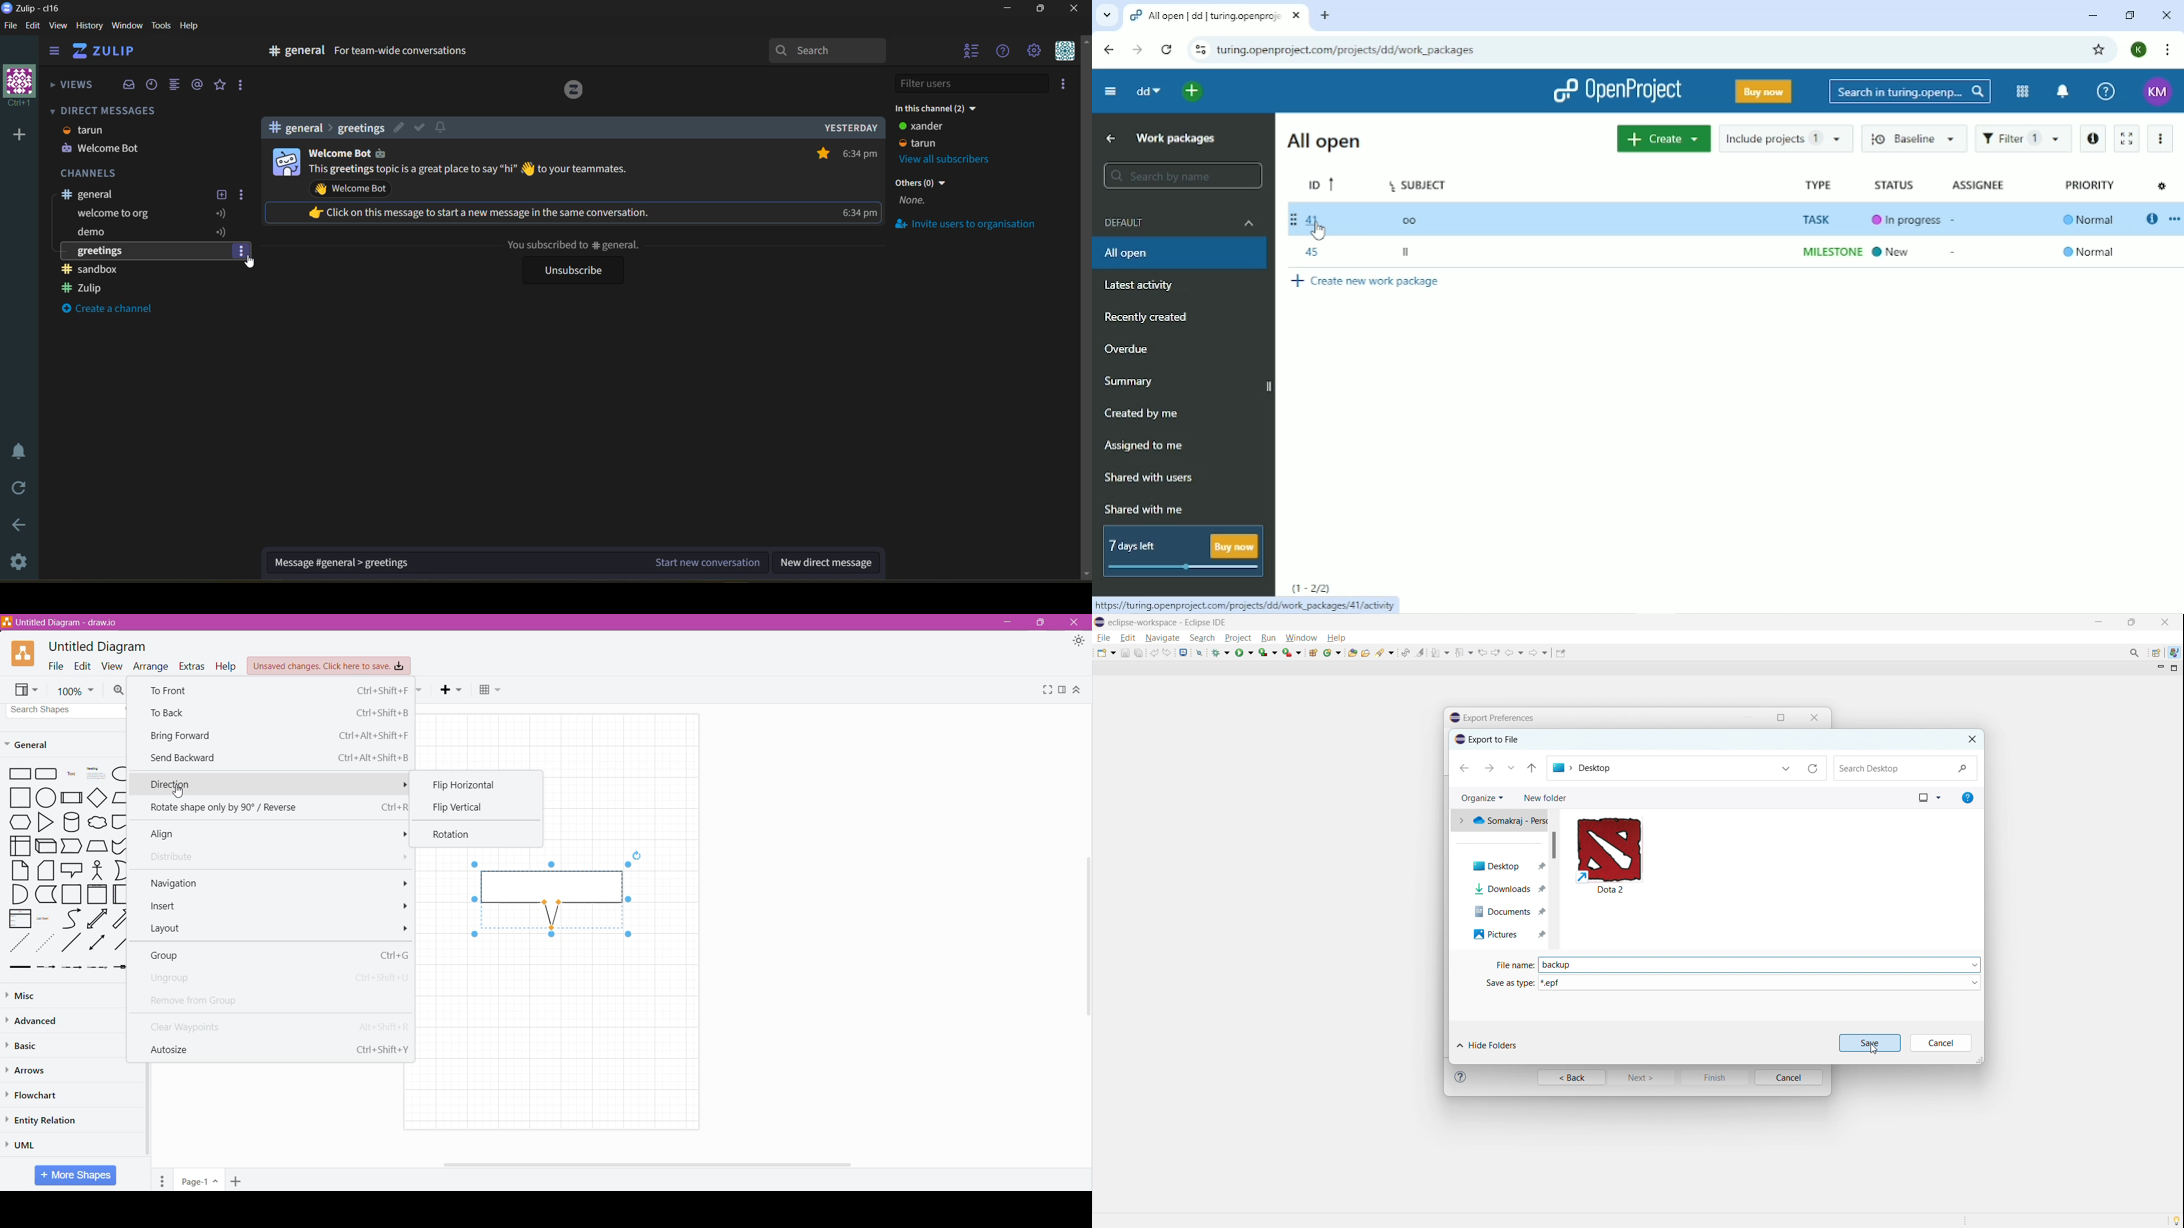  Describe the element at coordinates (442, 129) in the screenshot. I see `notify` at that location.